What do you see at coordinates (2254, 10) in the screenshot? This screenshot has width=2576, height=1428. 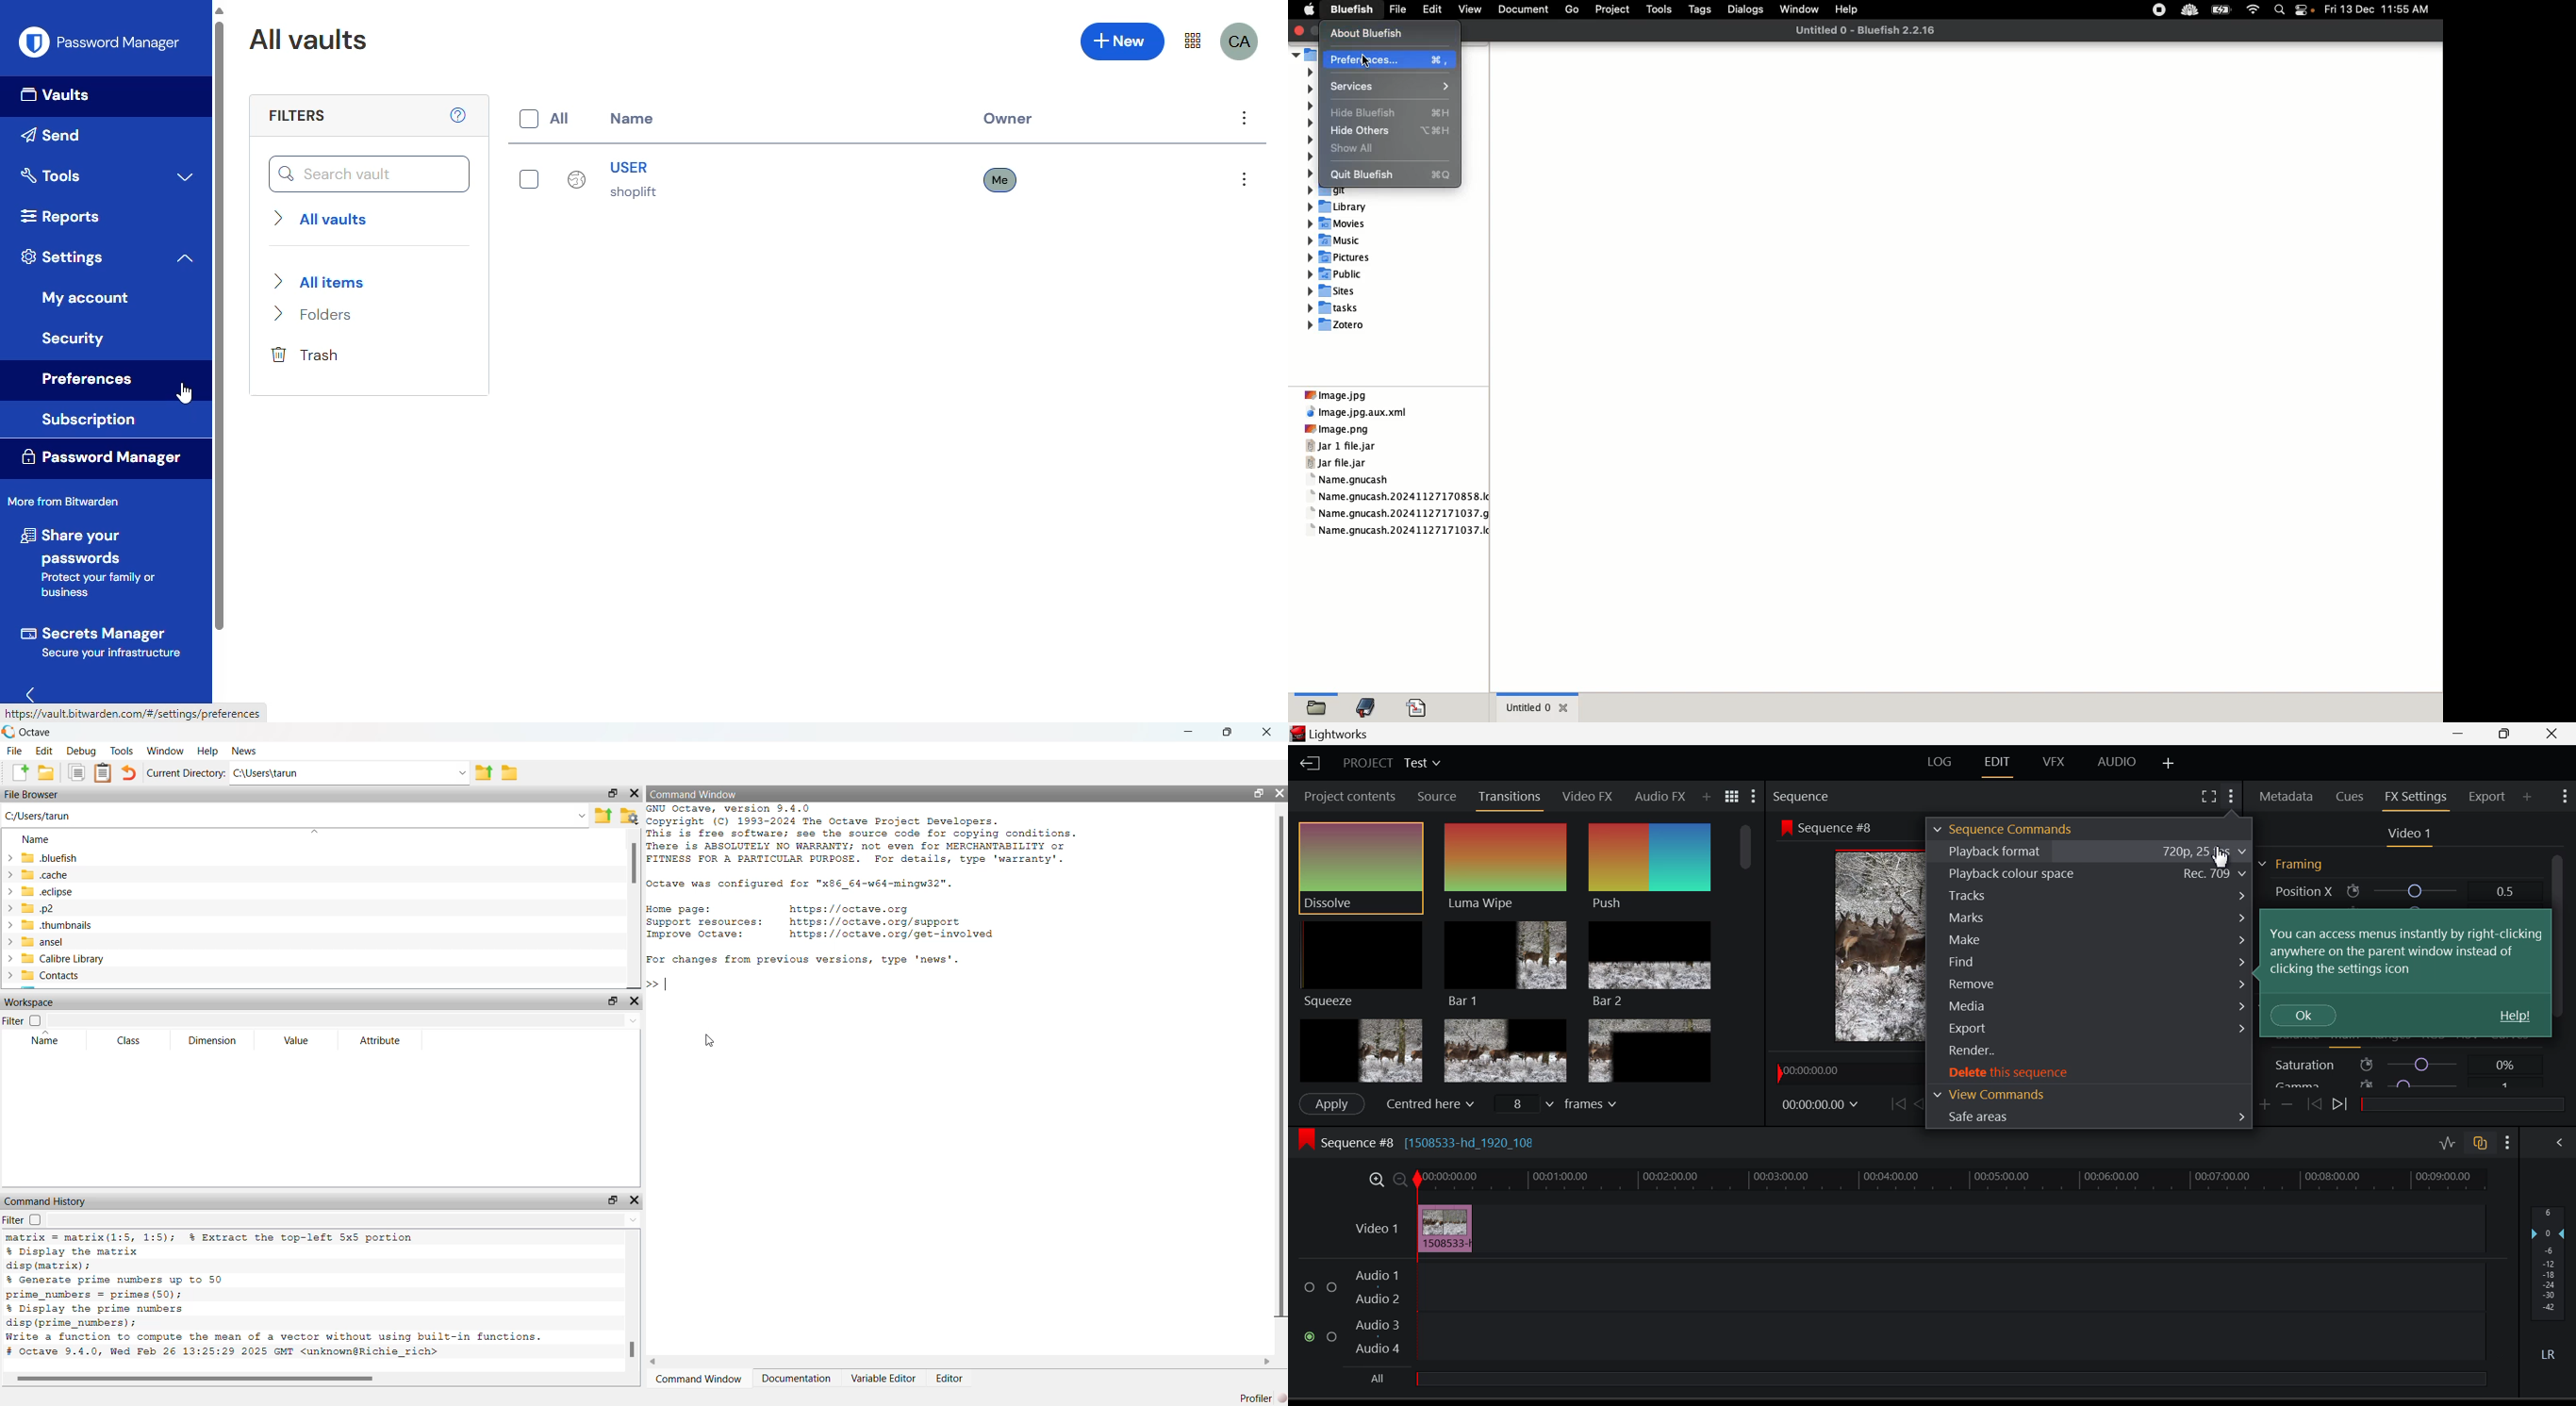 I see `Internet` at bounding box center [2254, 10].